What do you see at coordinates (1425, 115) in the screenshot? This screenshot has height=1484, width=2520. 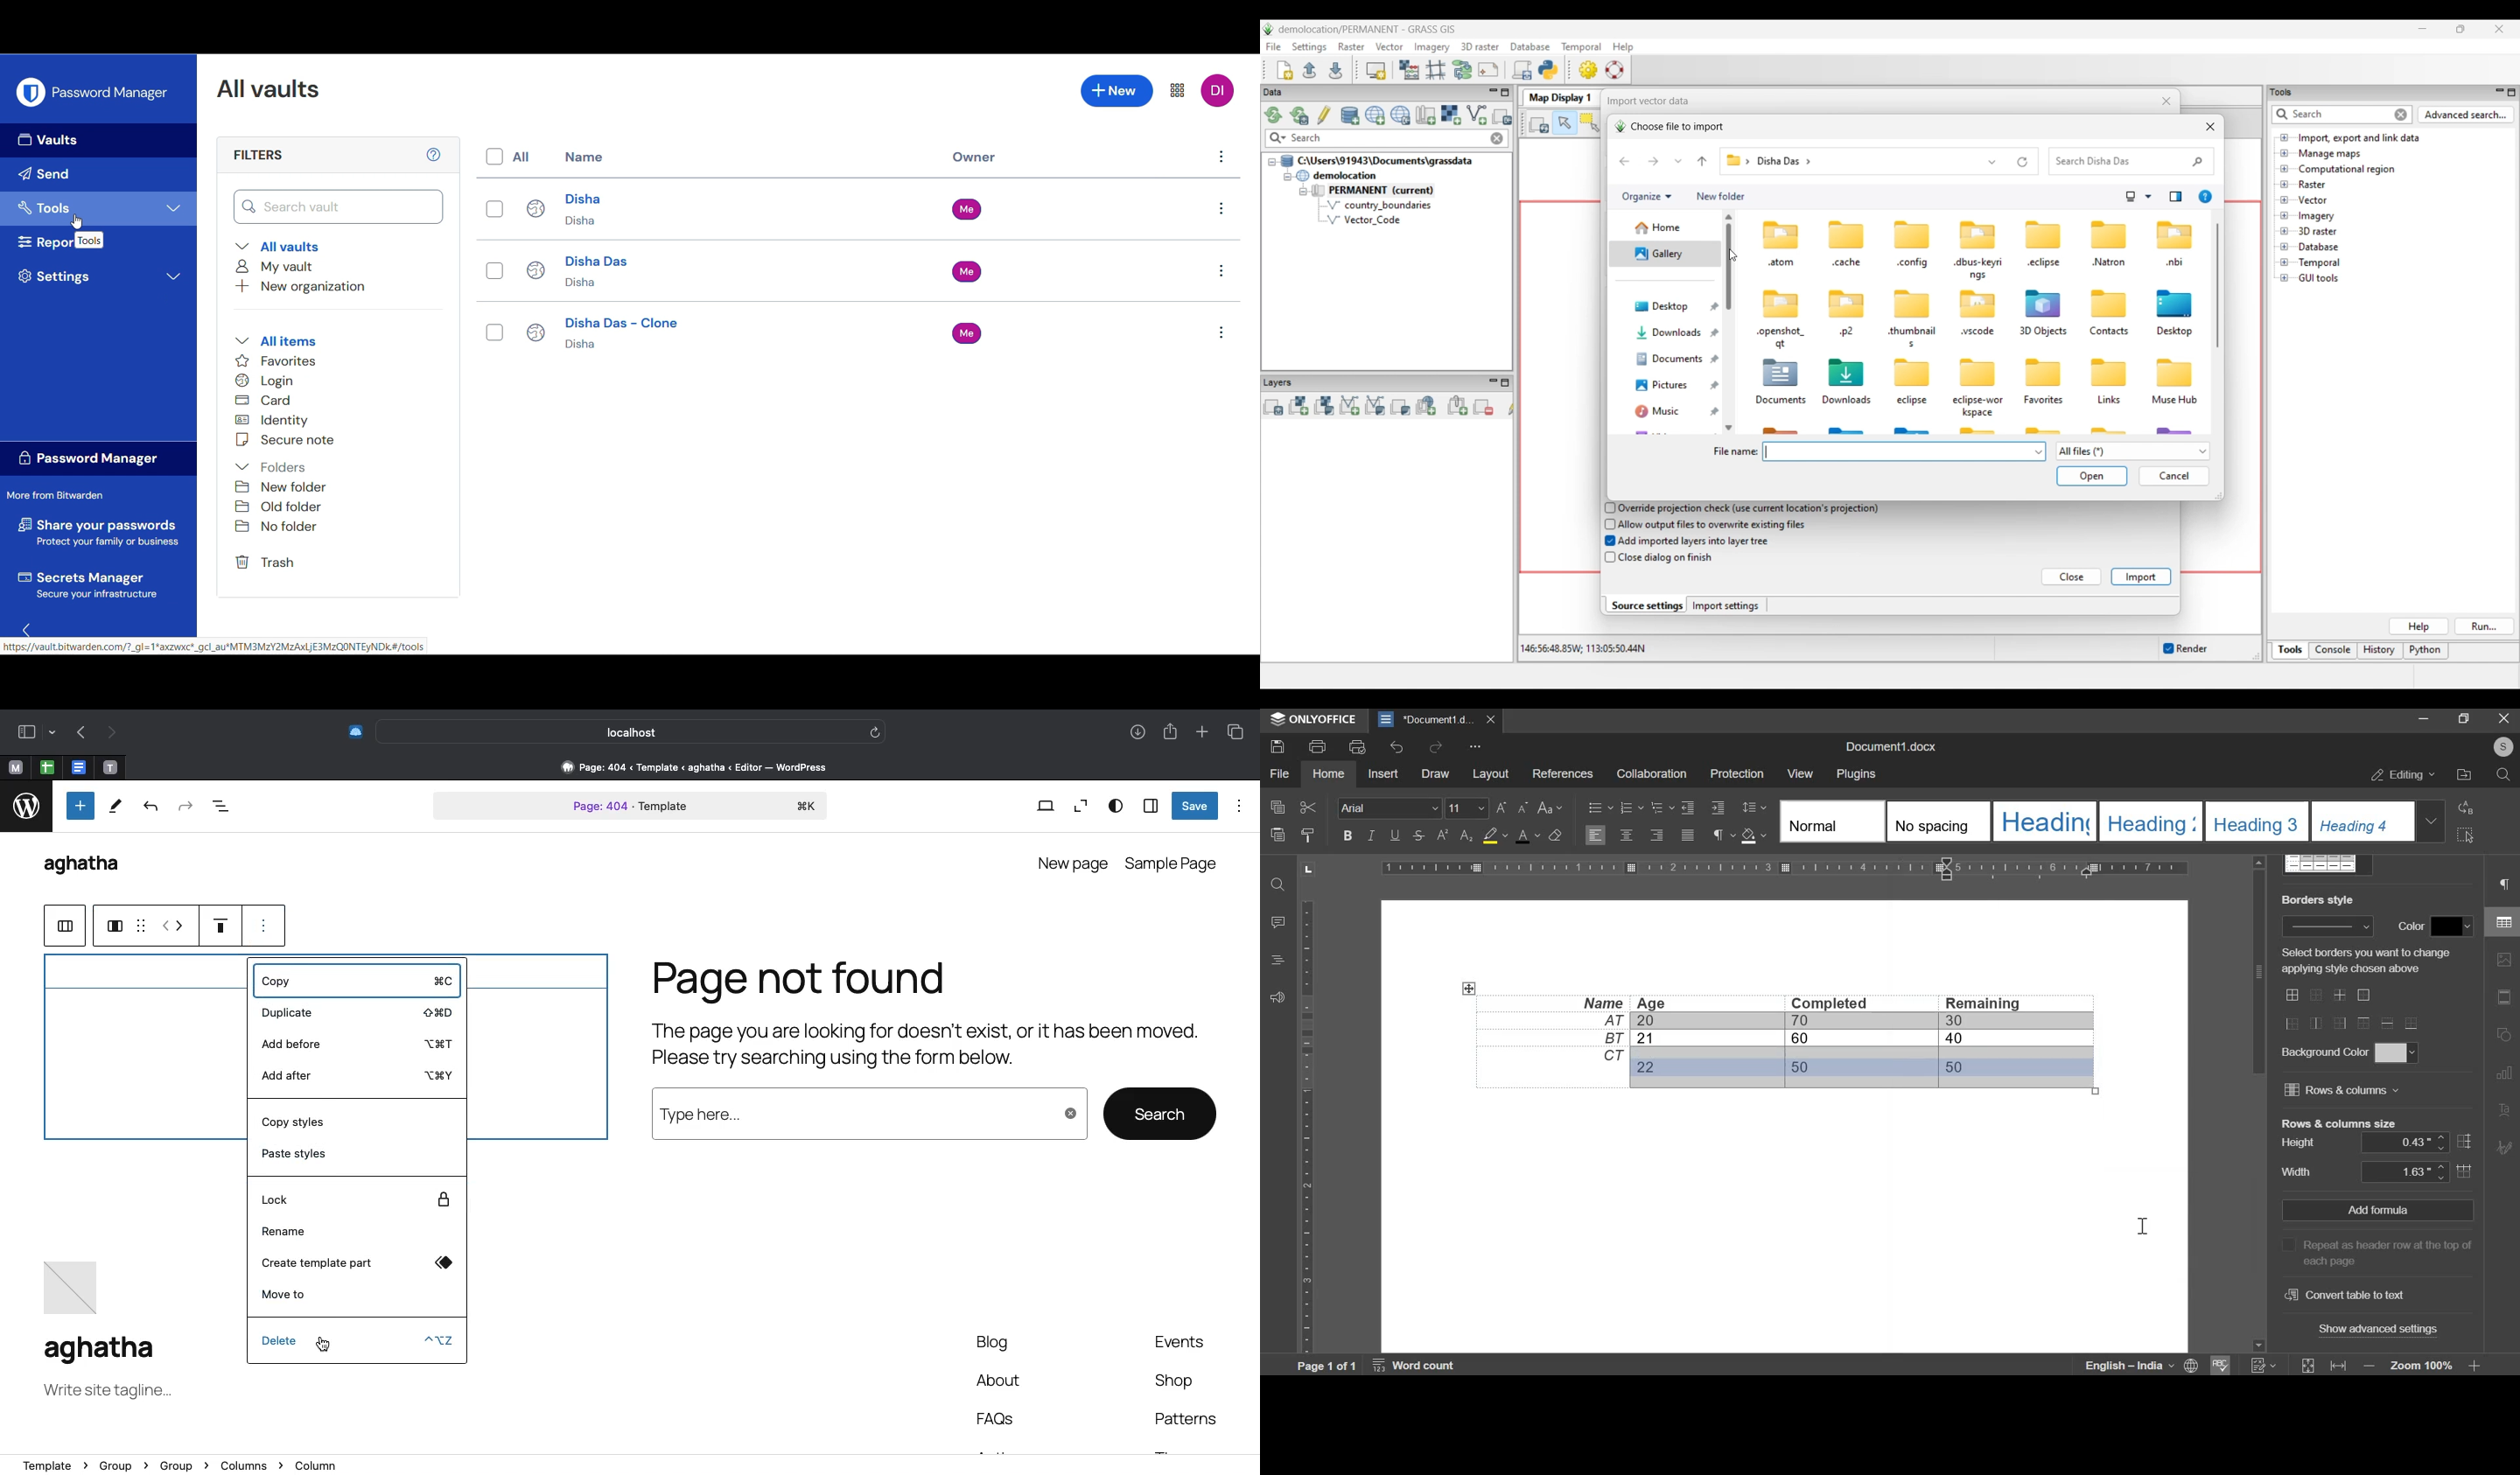 I see `Create new map set in current project` at bounding box center [1425, 115].